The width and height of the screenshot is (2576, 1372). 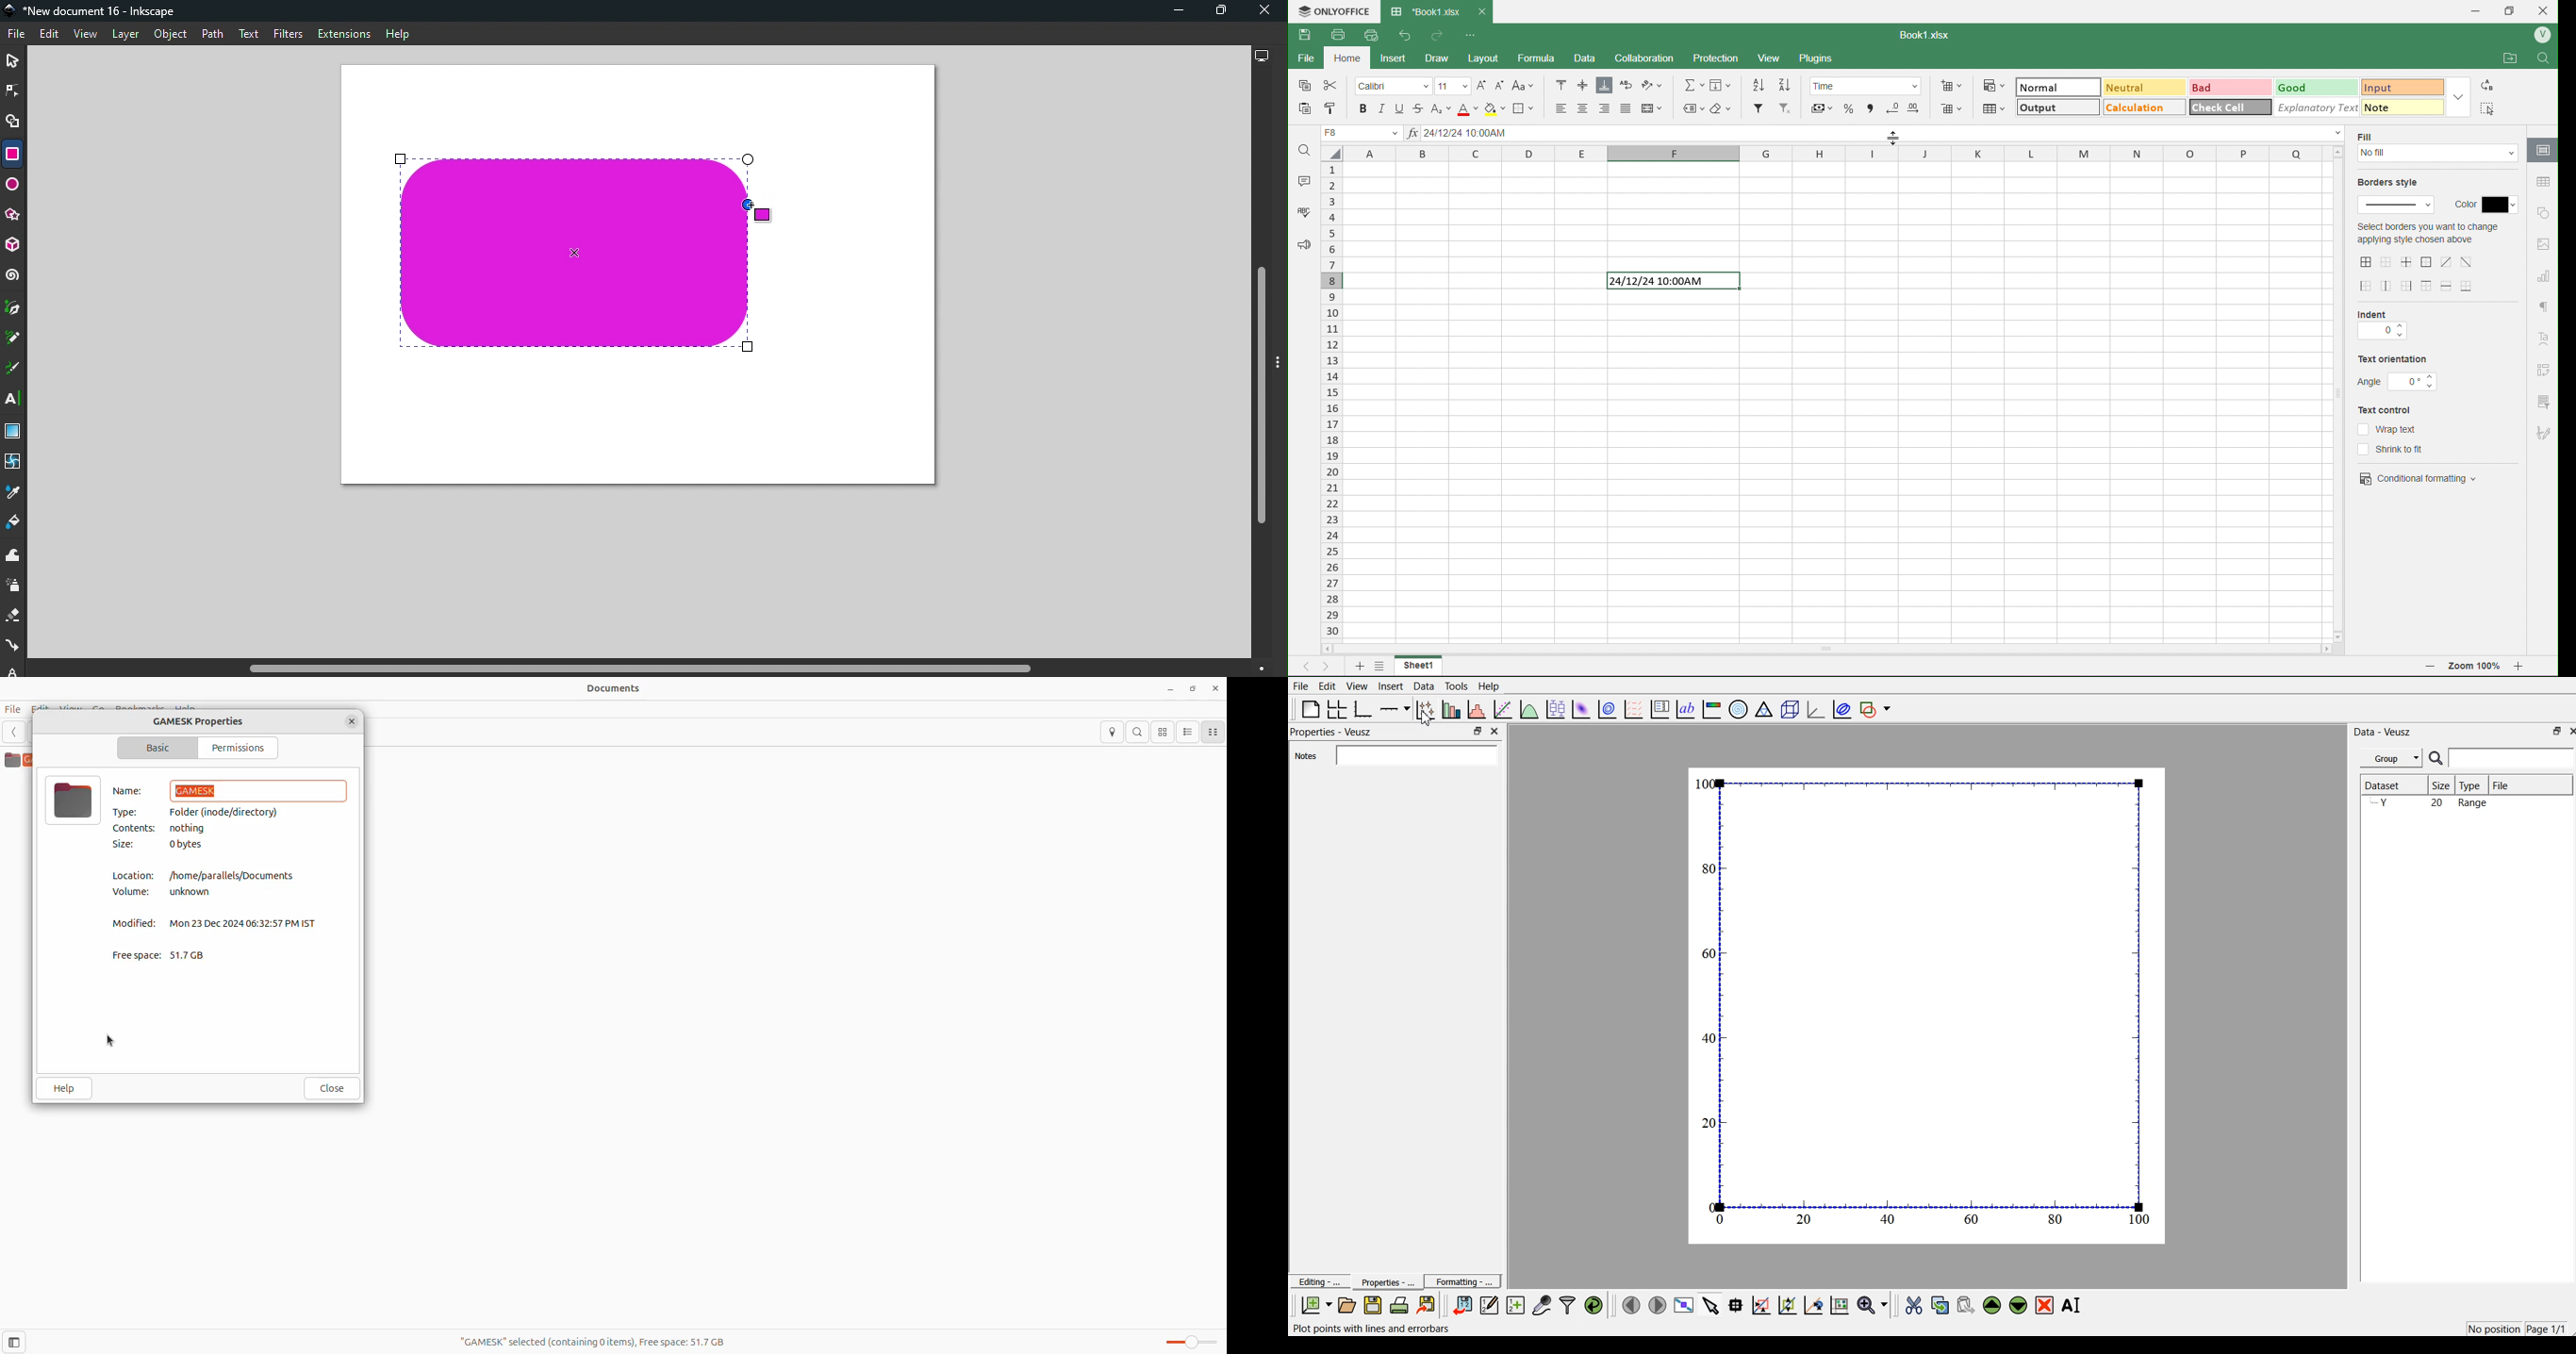 I want to click on Dataset, so click(x=2391, y=785).